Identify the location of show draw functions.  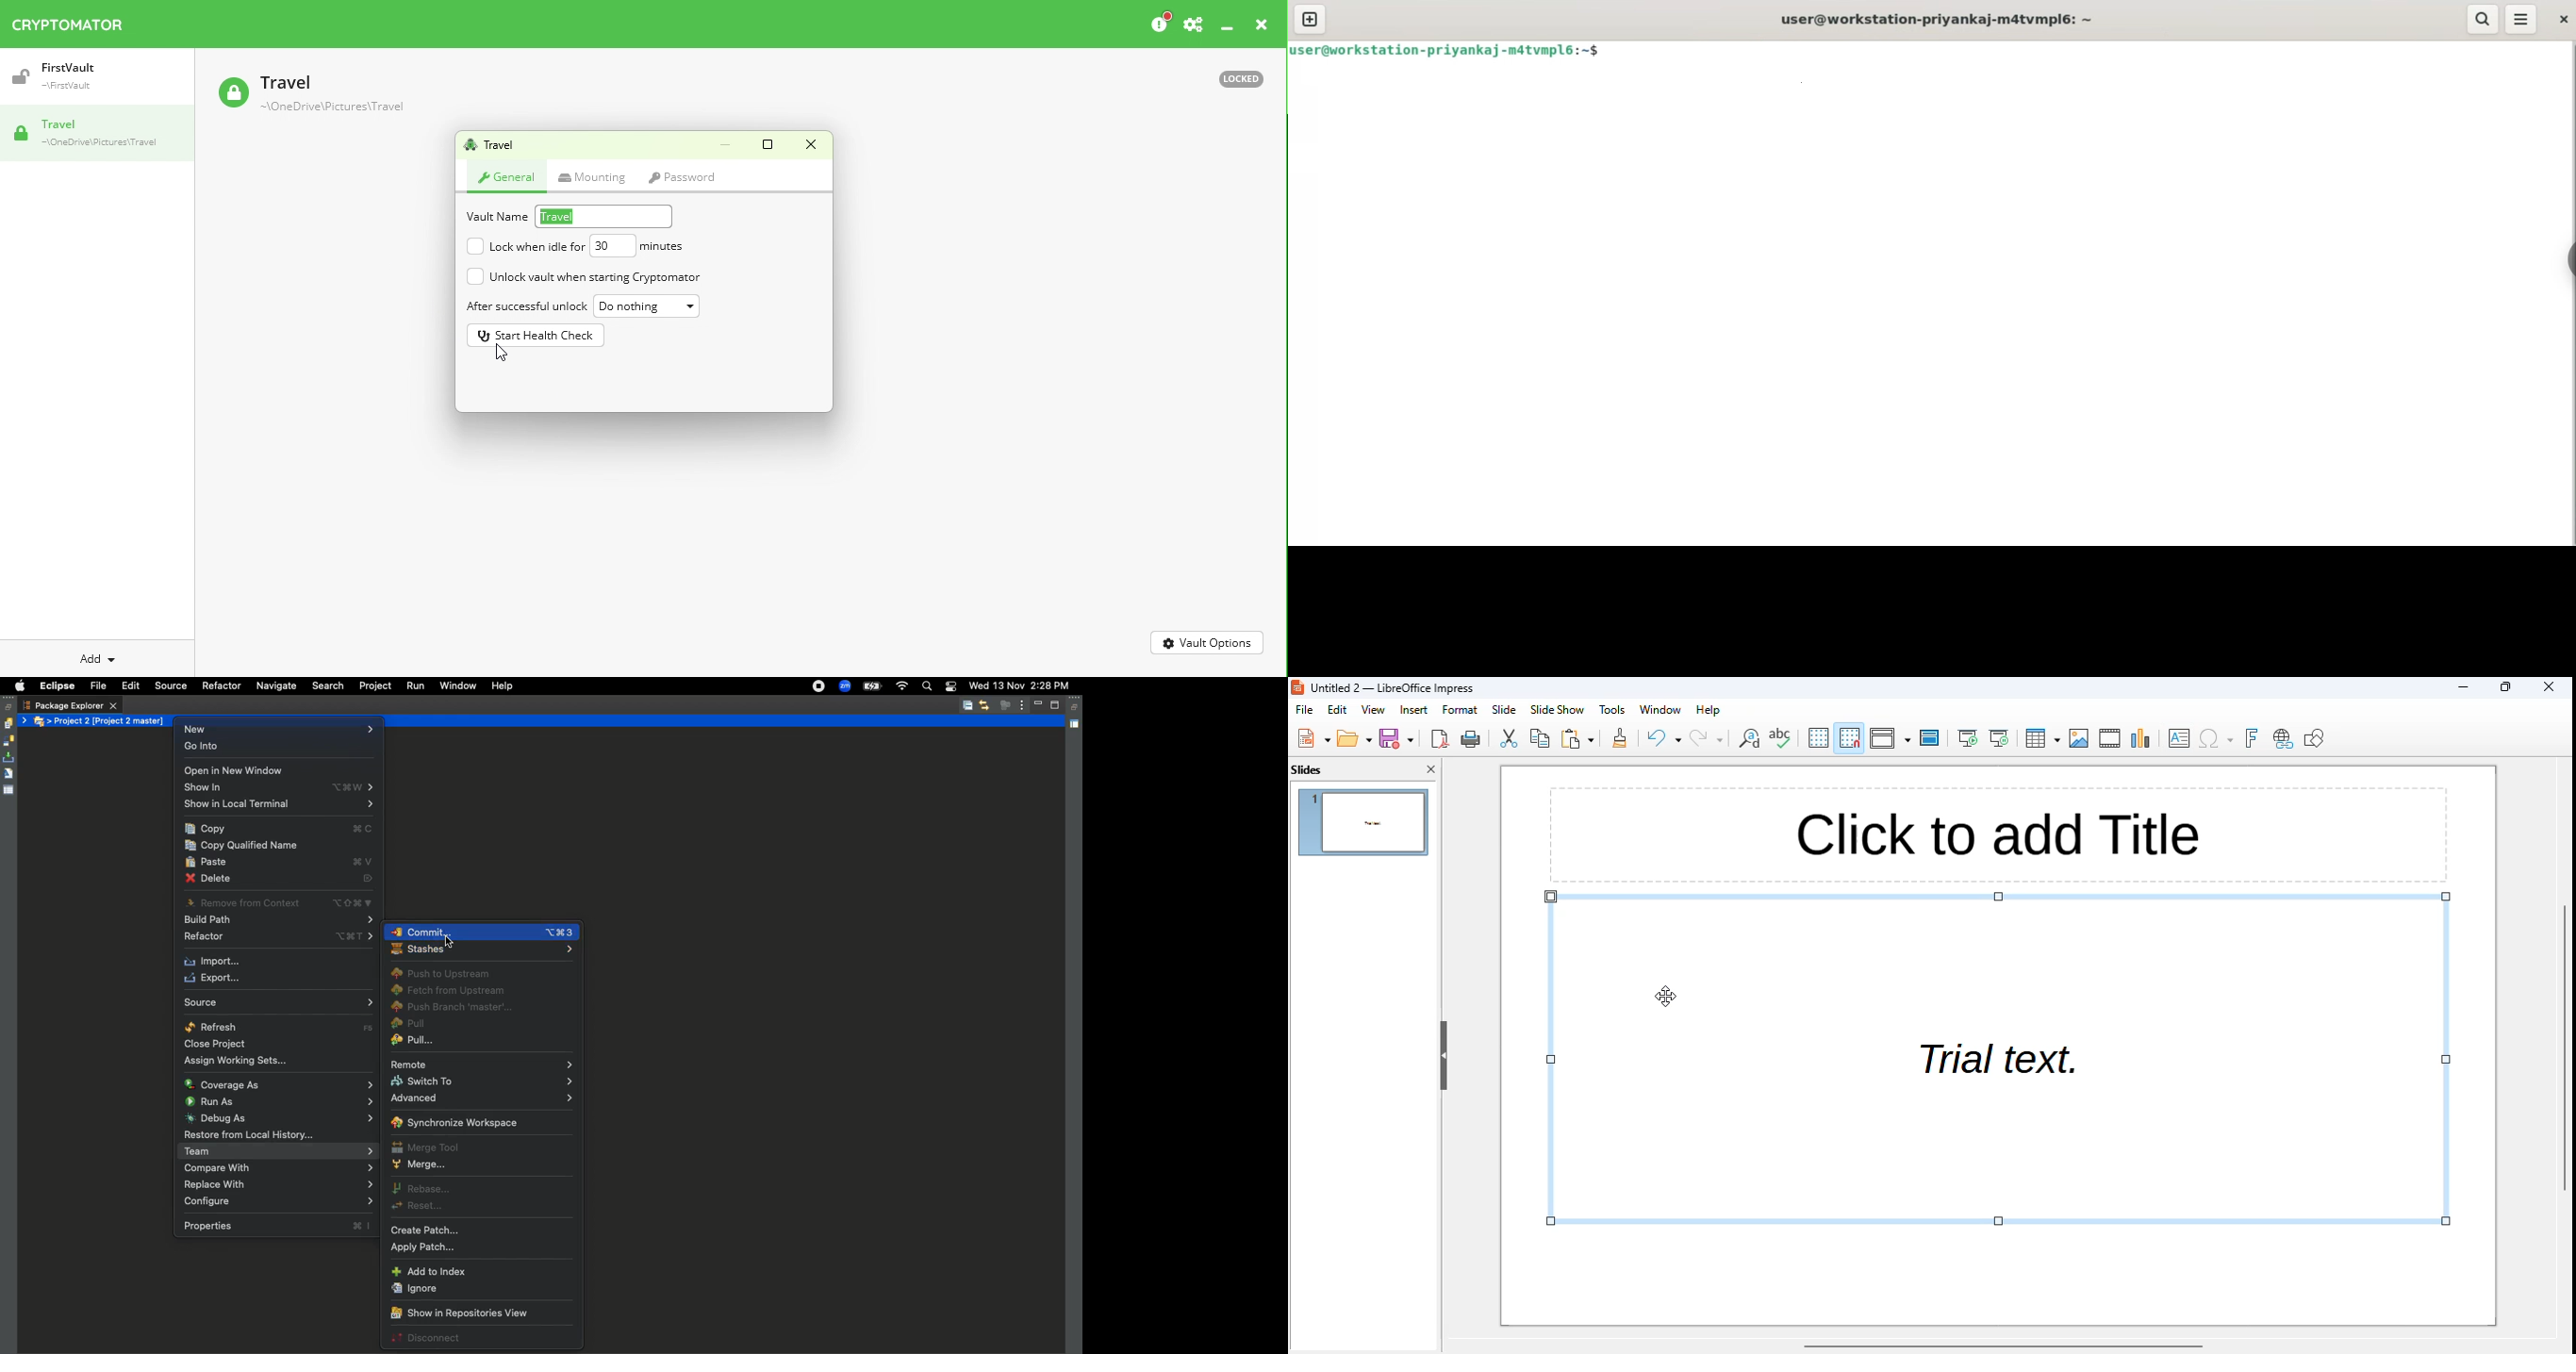
(2315, 738).